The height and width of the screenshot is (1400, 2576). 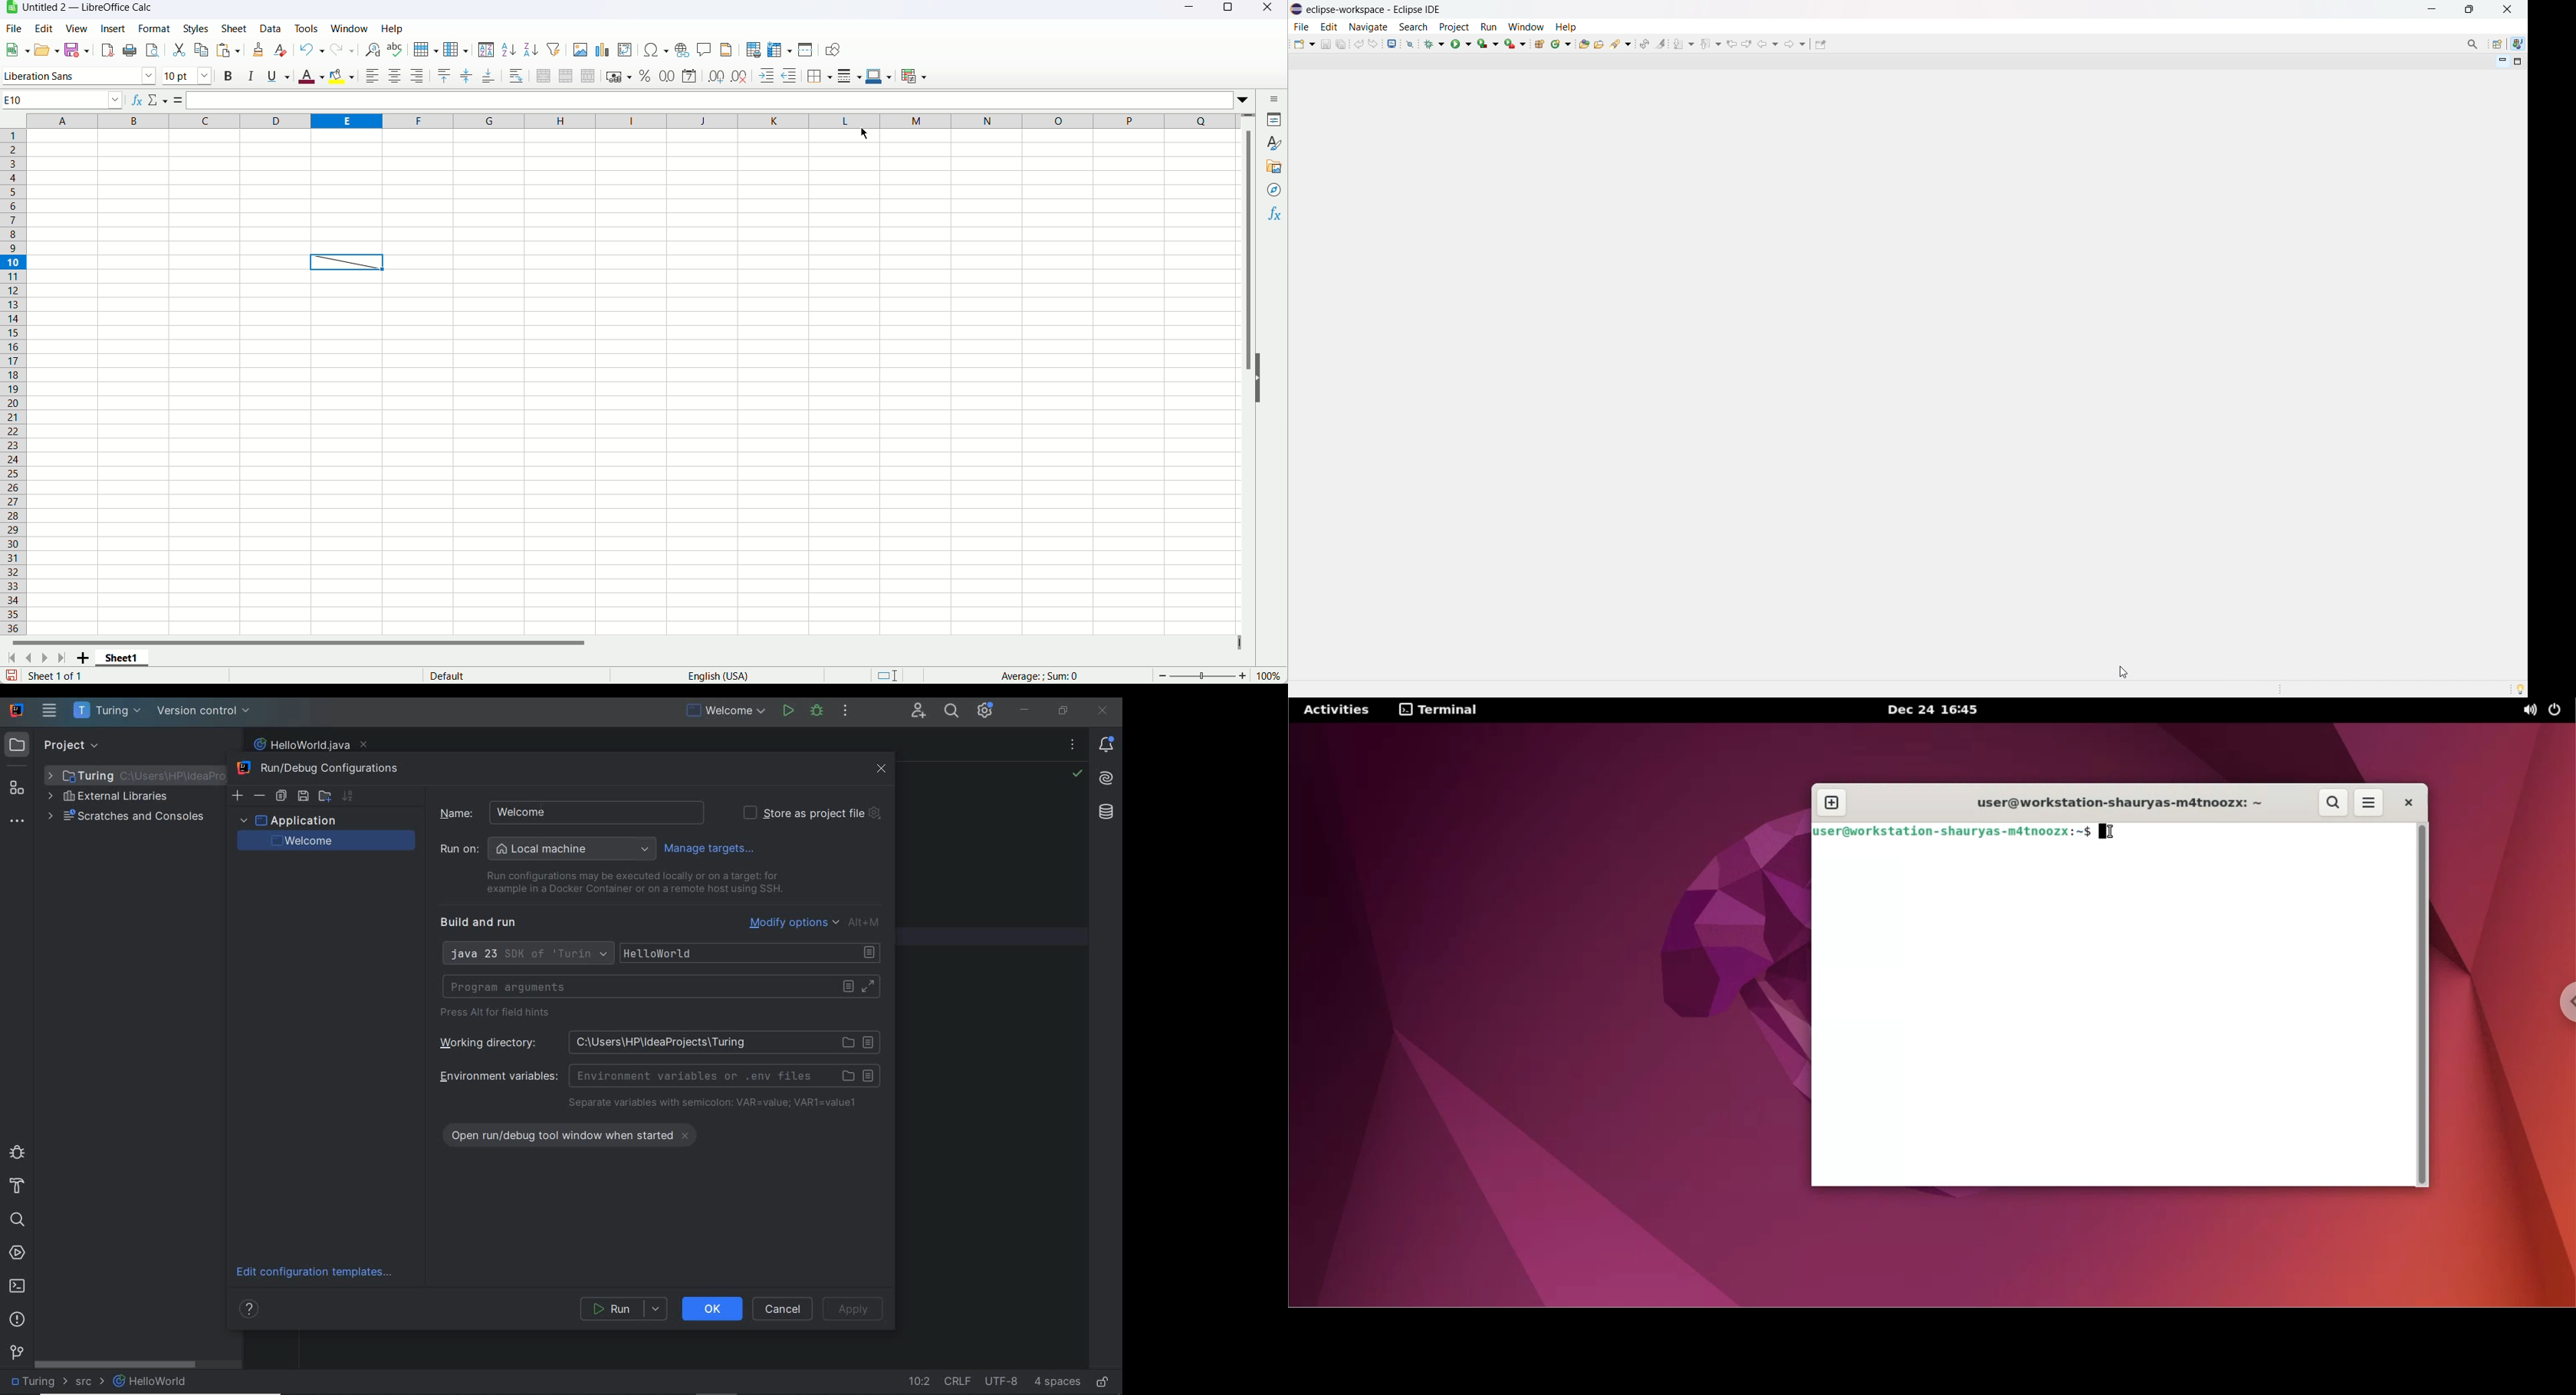 What do you see at coordinates (251, 76) in the screenshot?
I see `Italic` at bounding box center [251, 76].